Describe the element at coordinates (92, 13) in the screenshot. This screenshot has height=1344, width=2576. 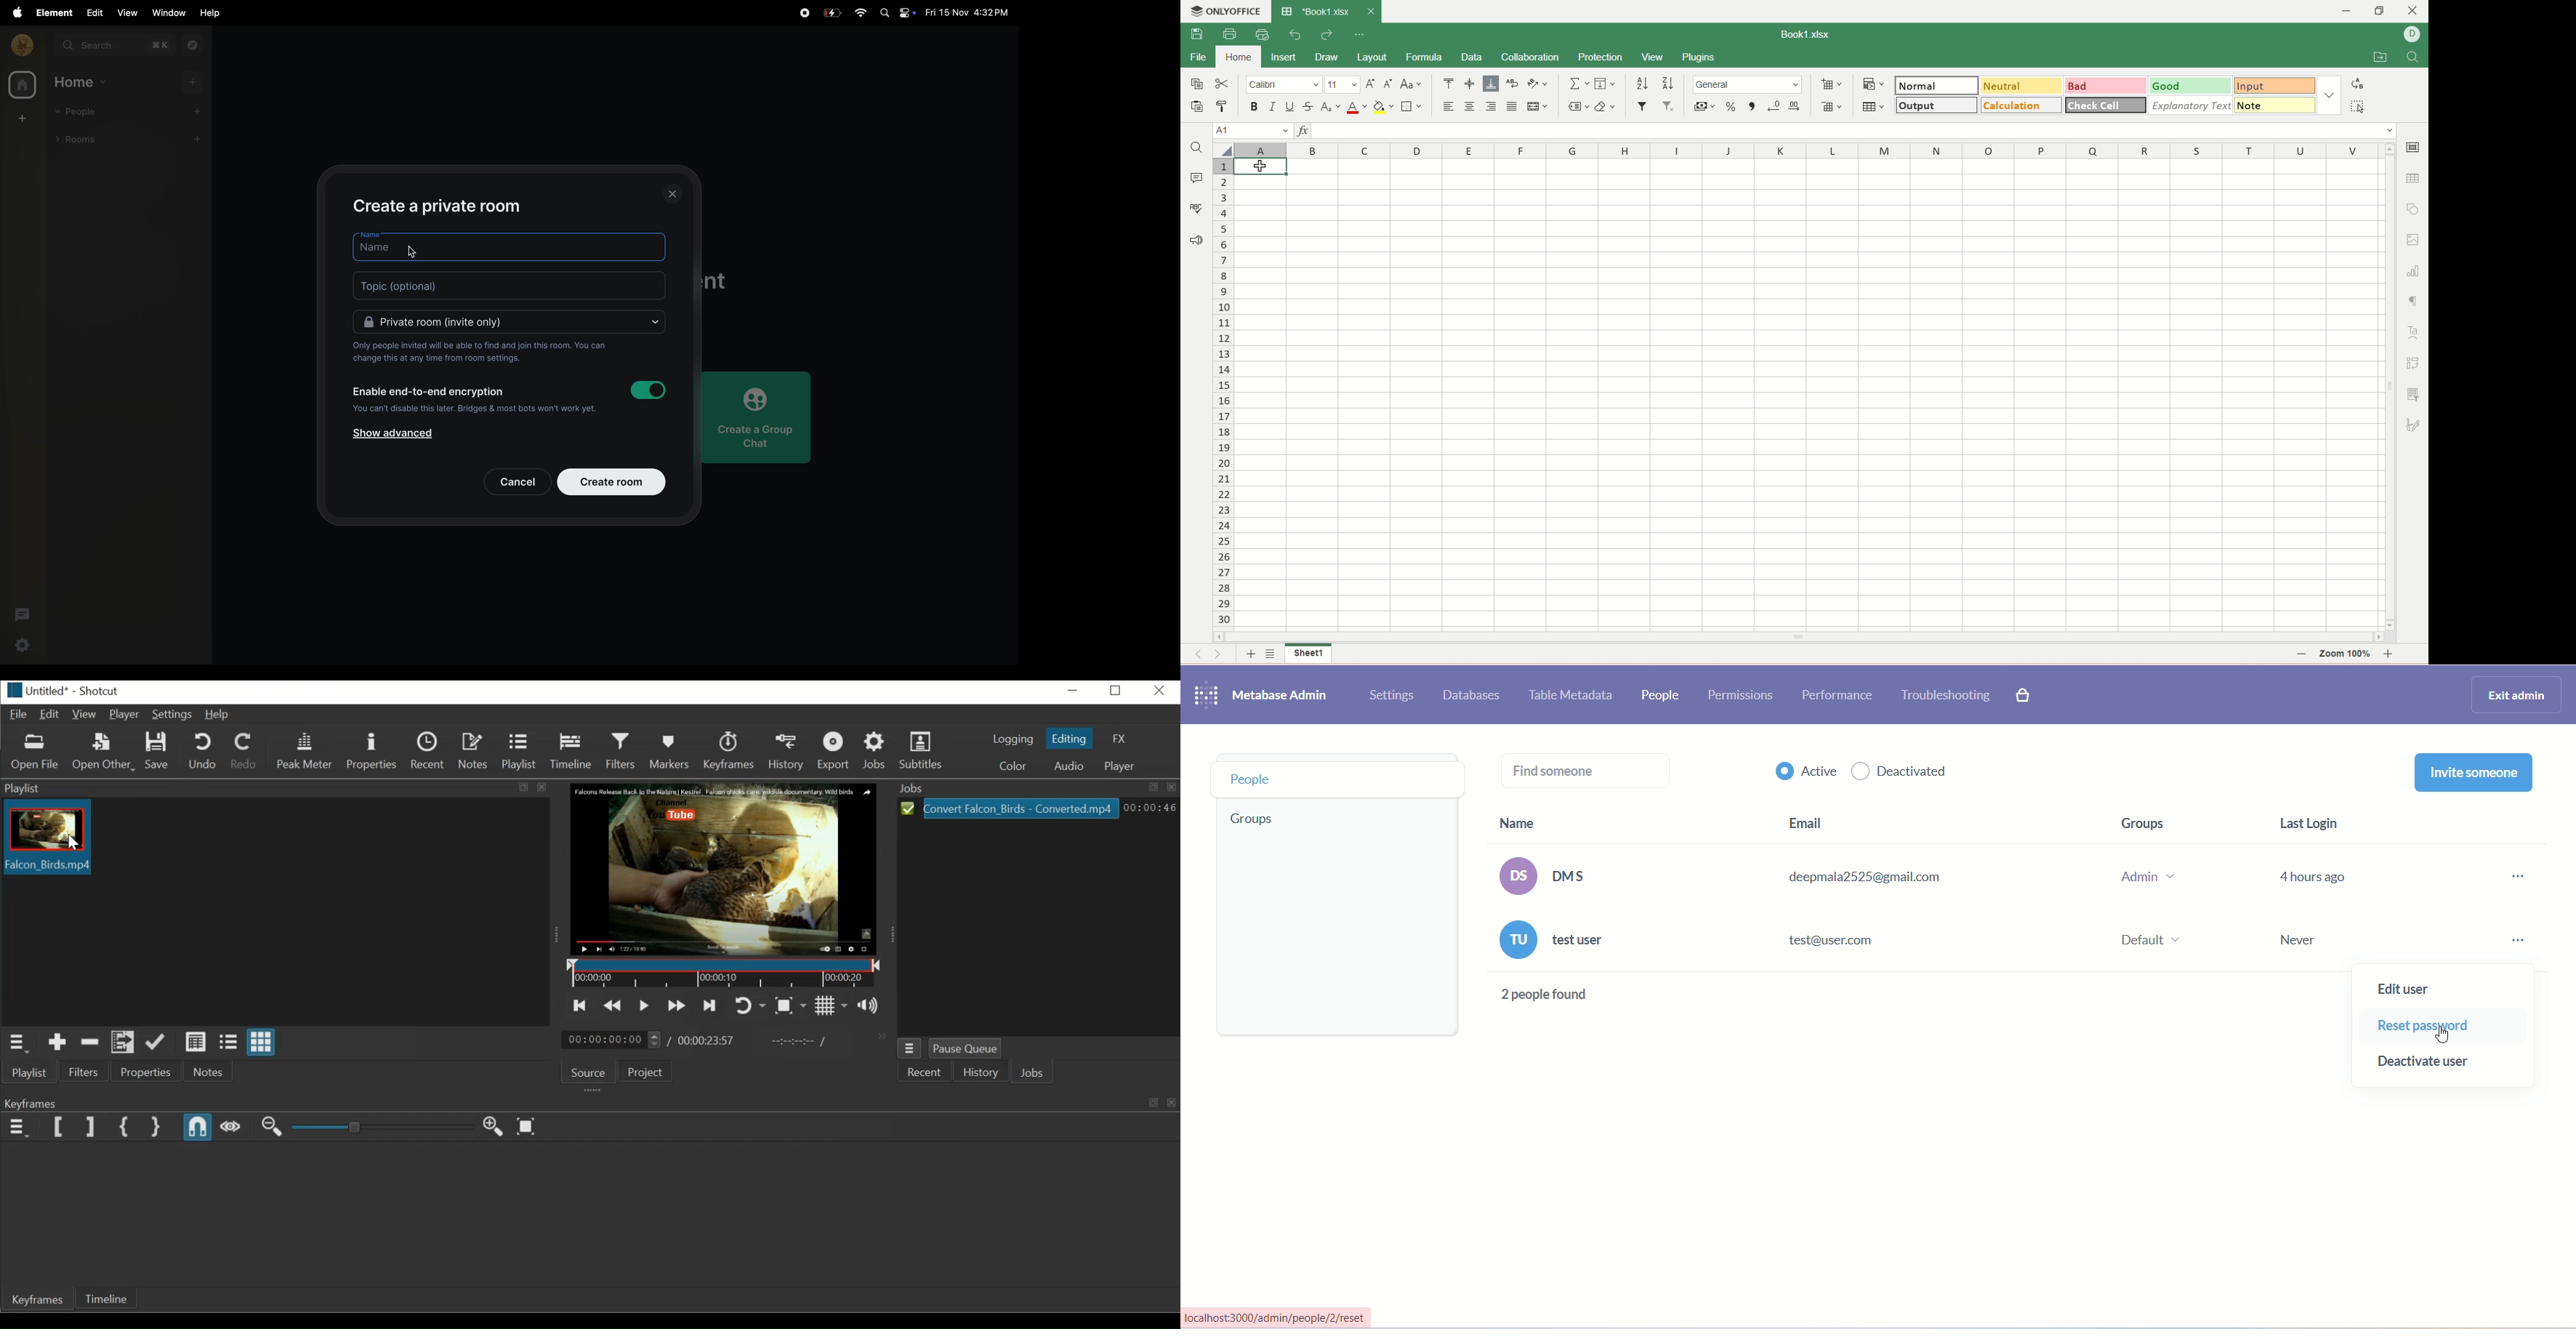
I see `edit` at that location.